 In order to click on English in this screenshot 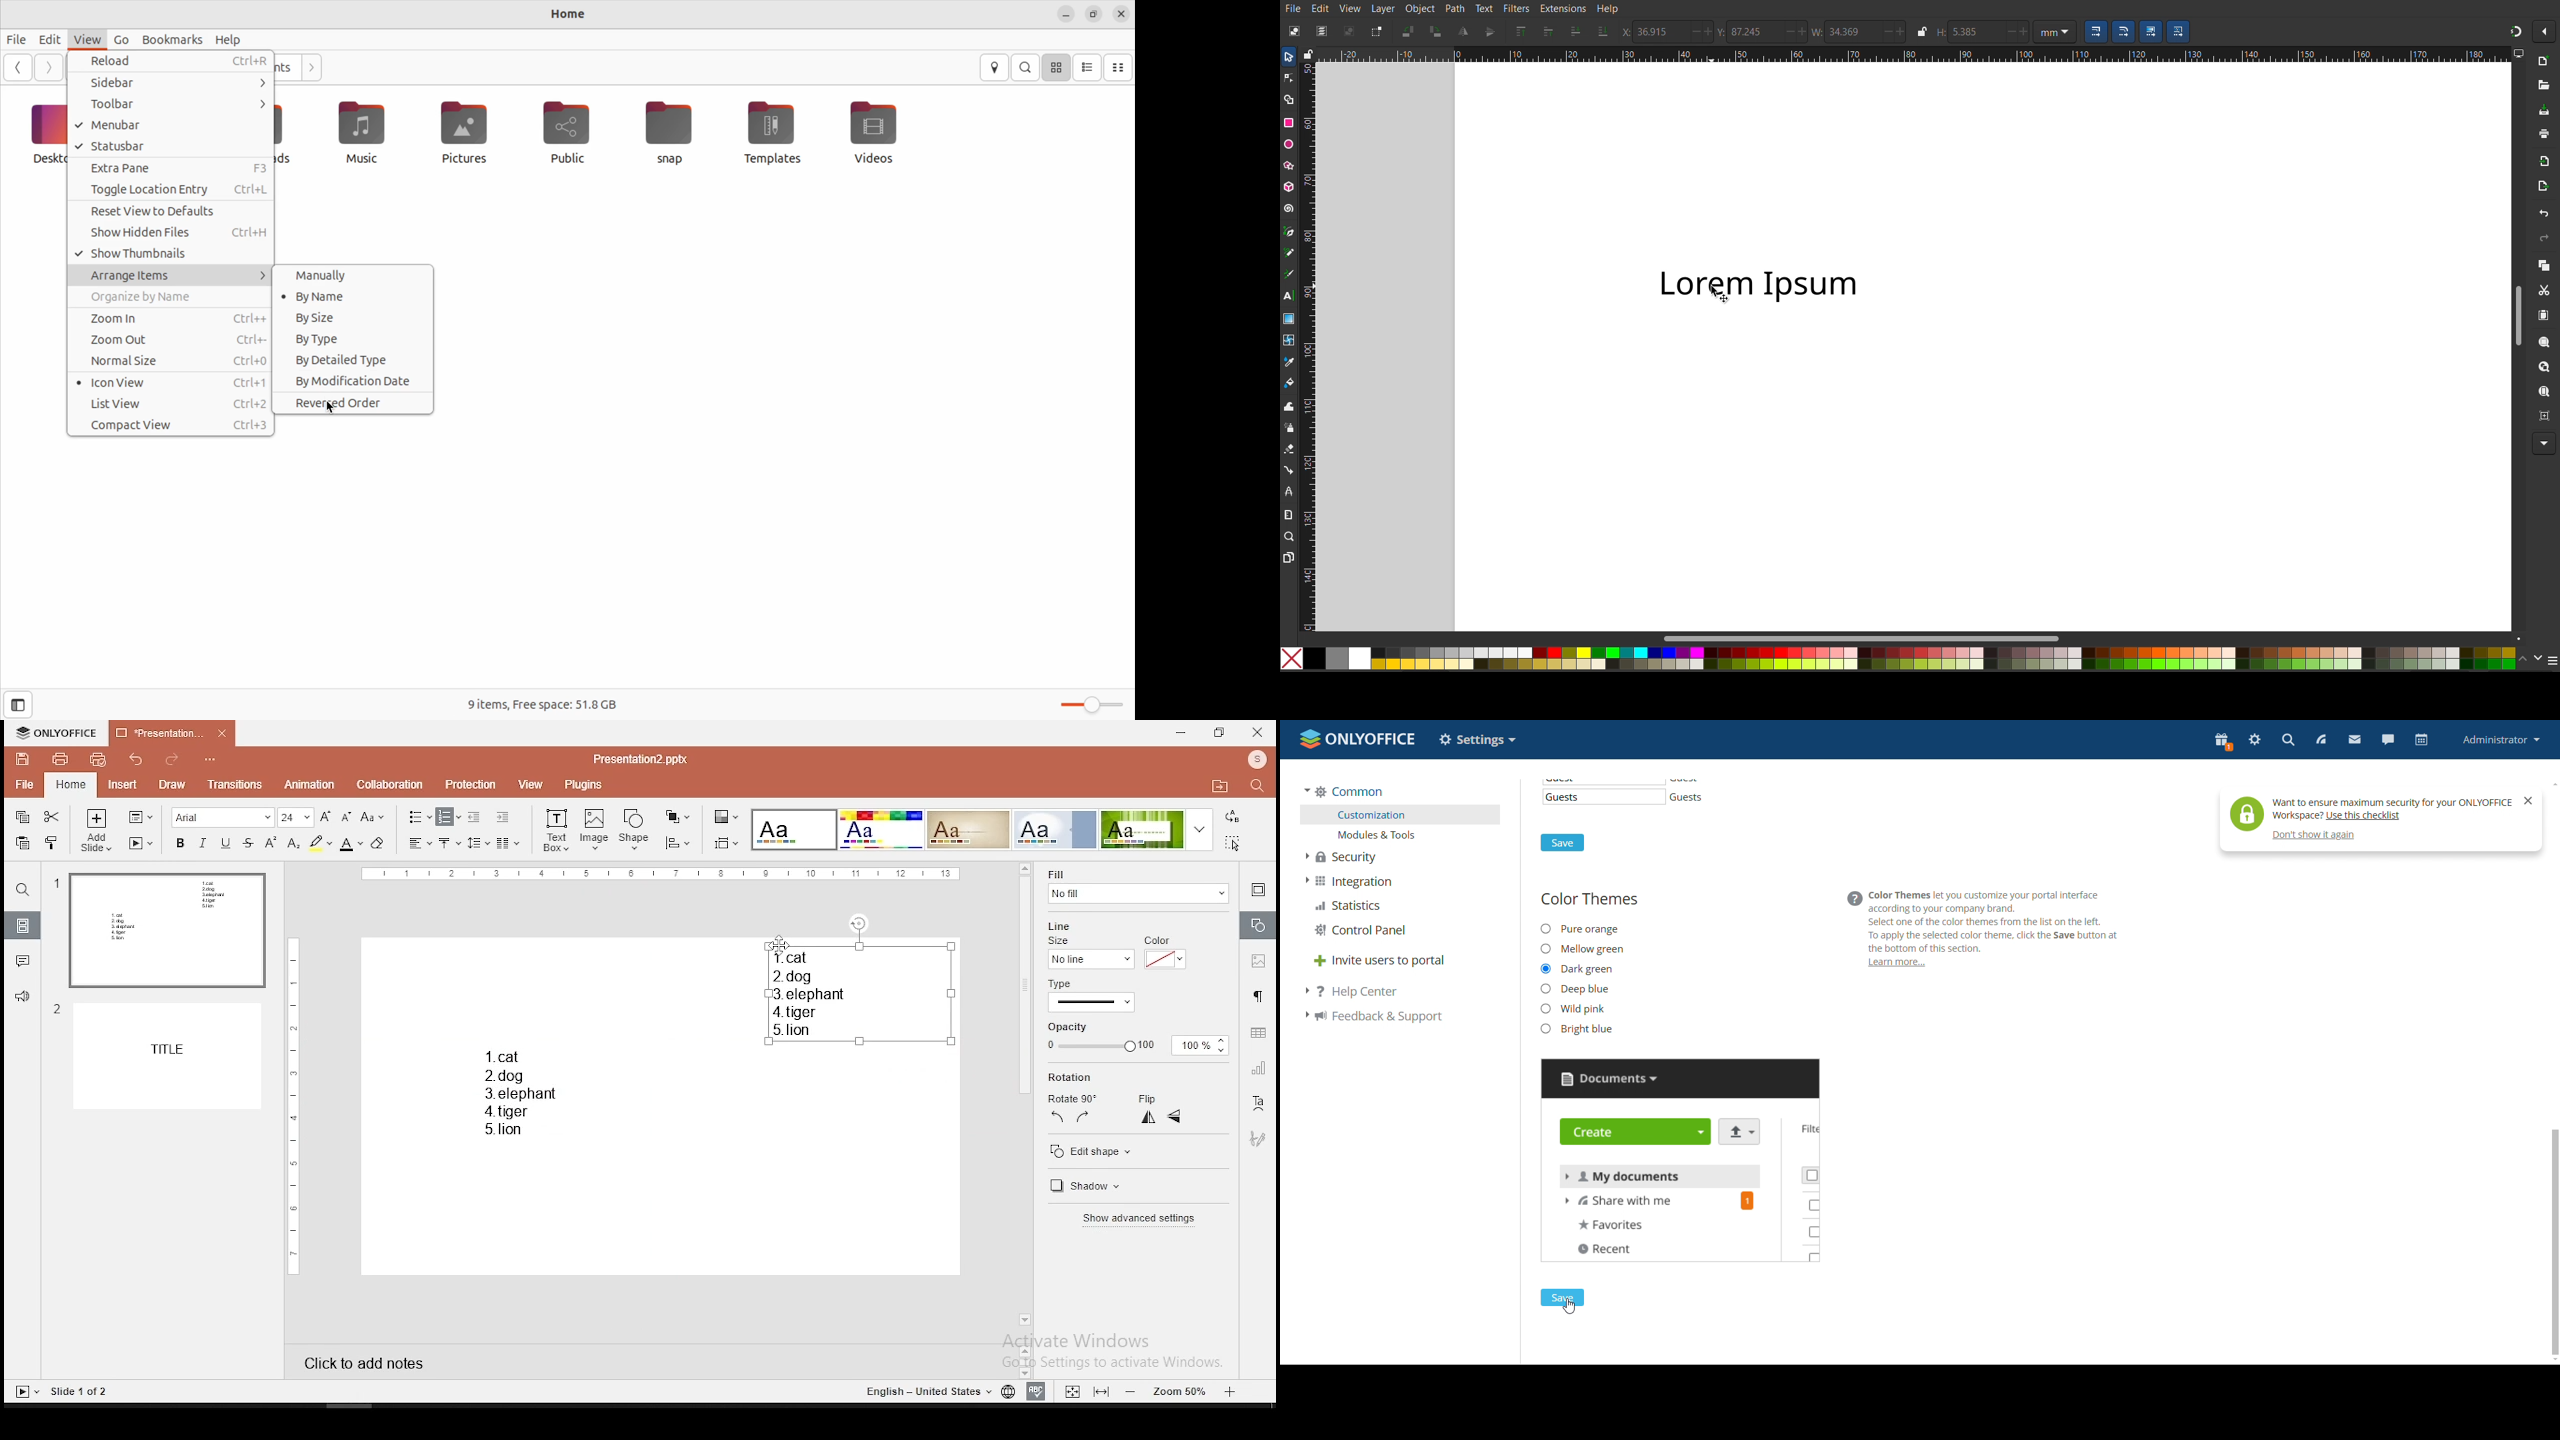, I will do `click(920, 1391)`.